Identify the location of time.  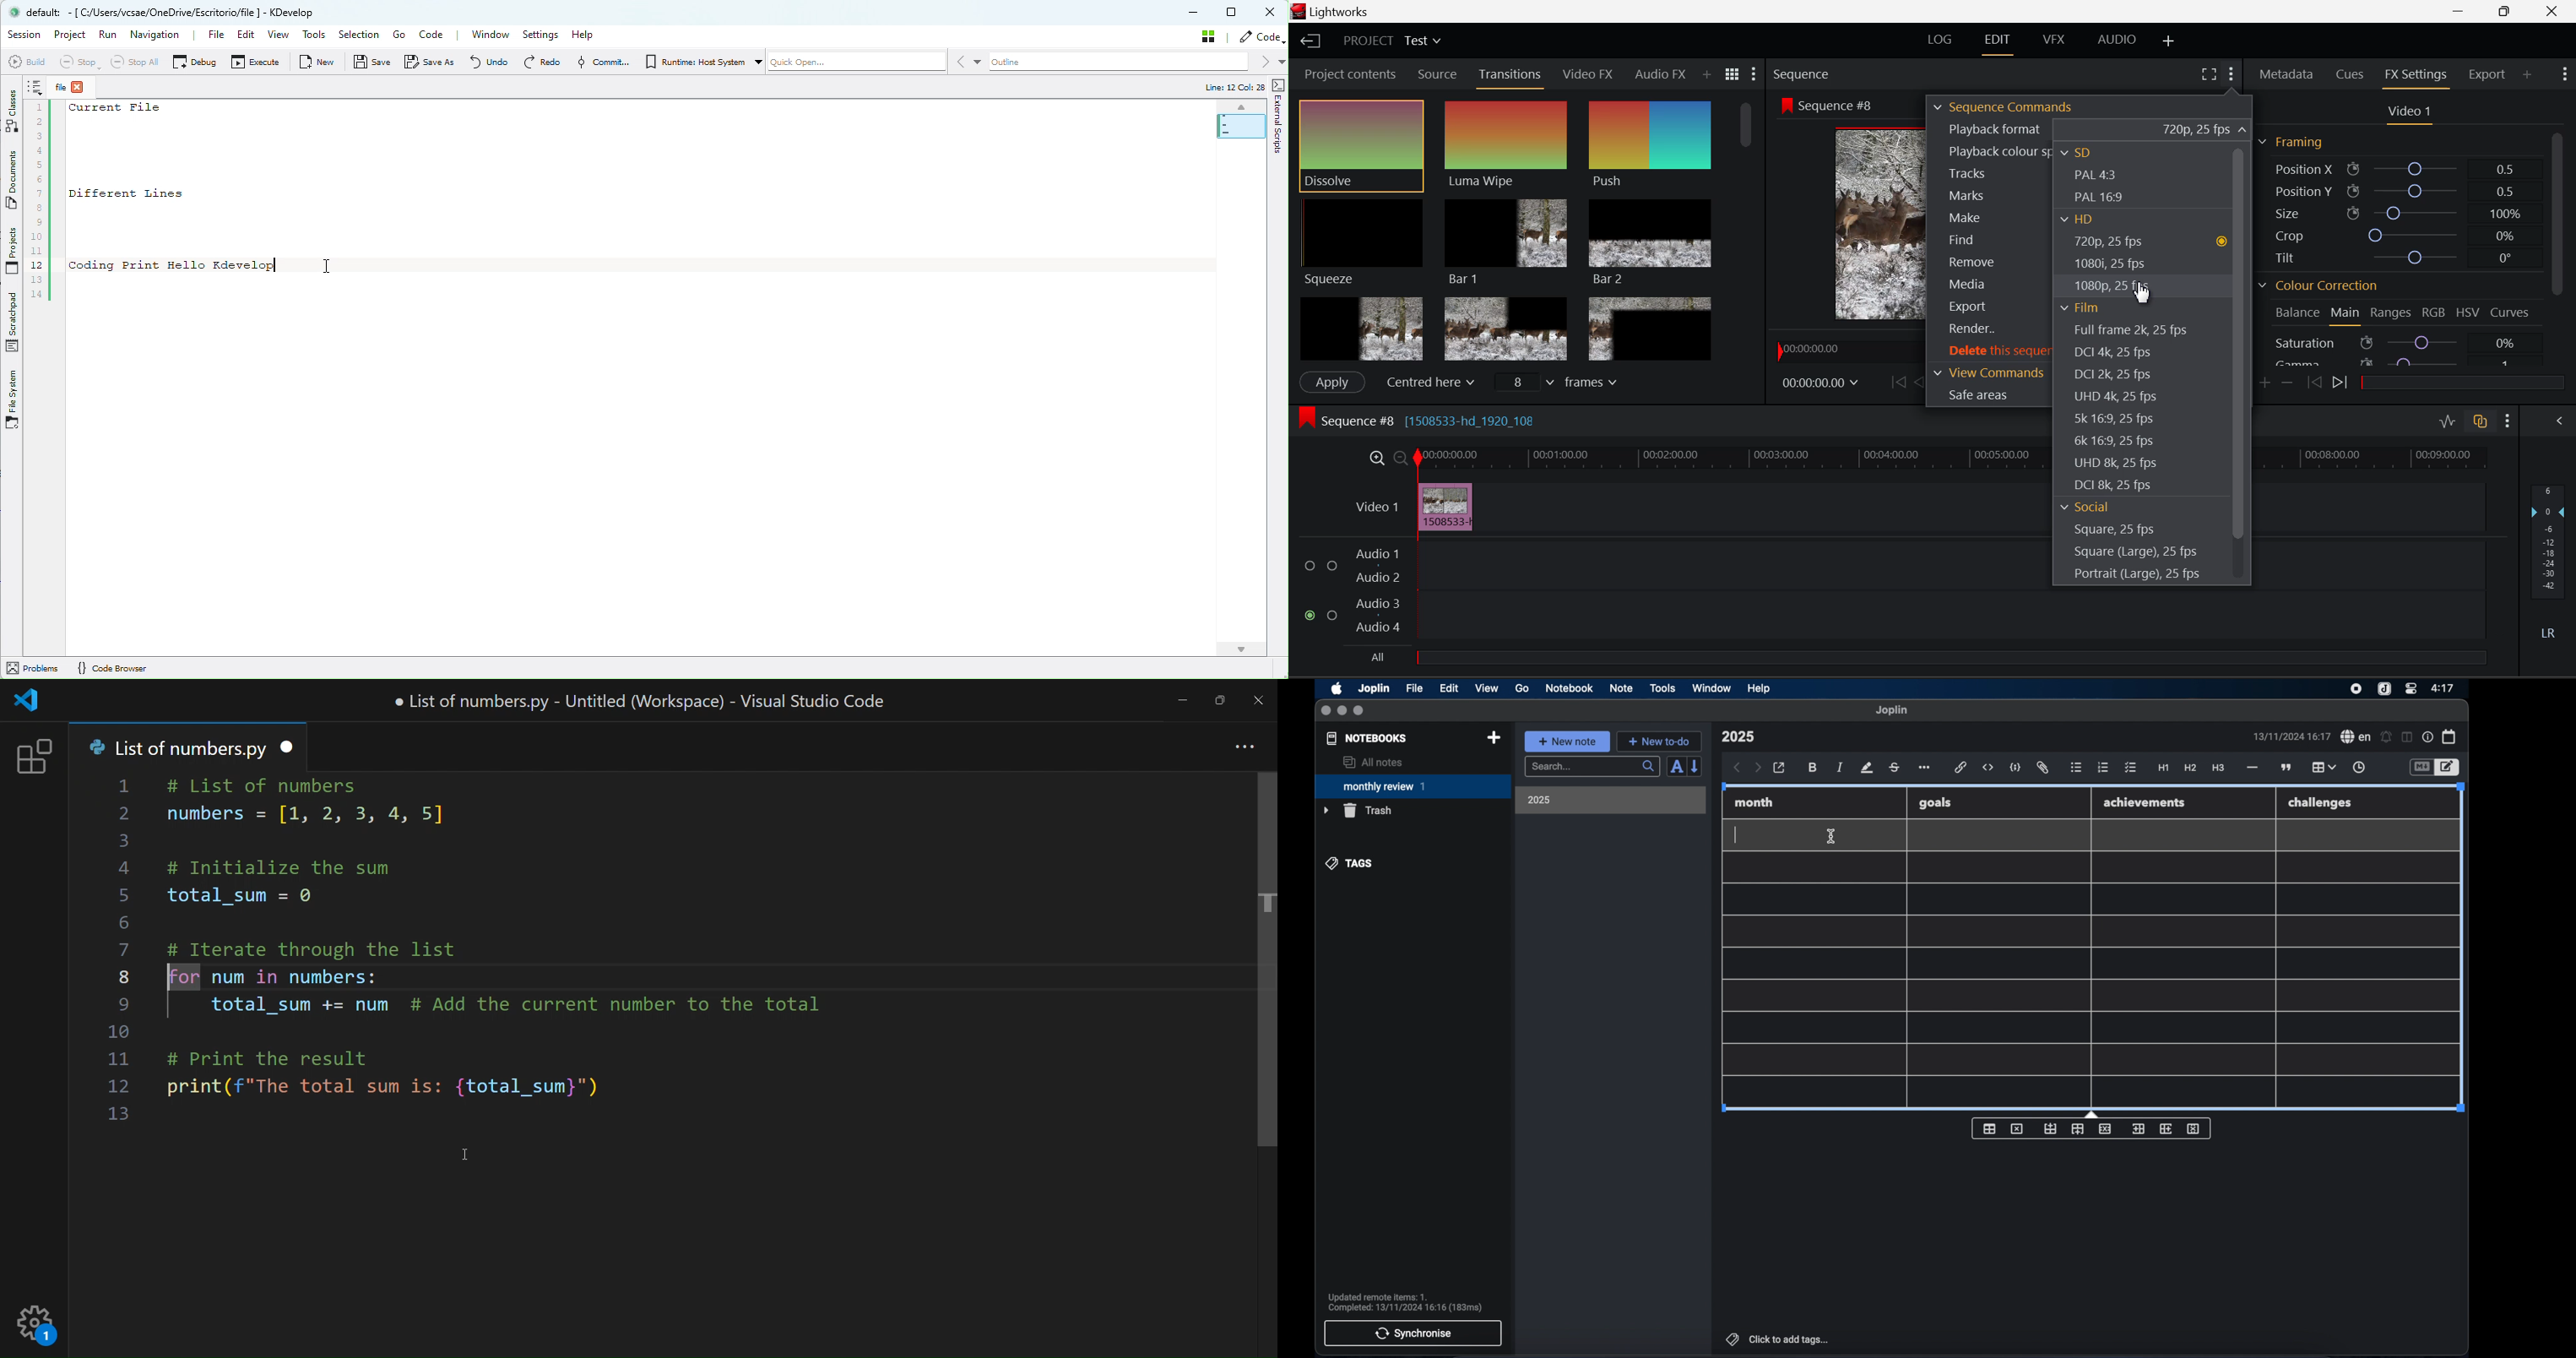
(2444, 688).